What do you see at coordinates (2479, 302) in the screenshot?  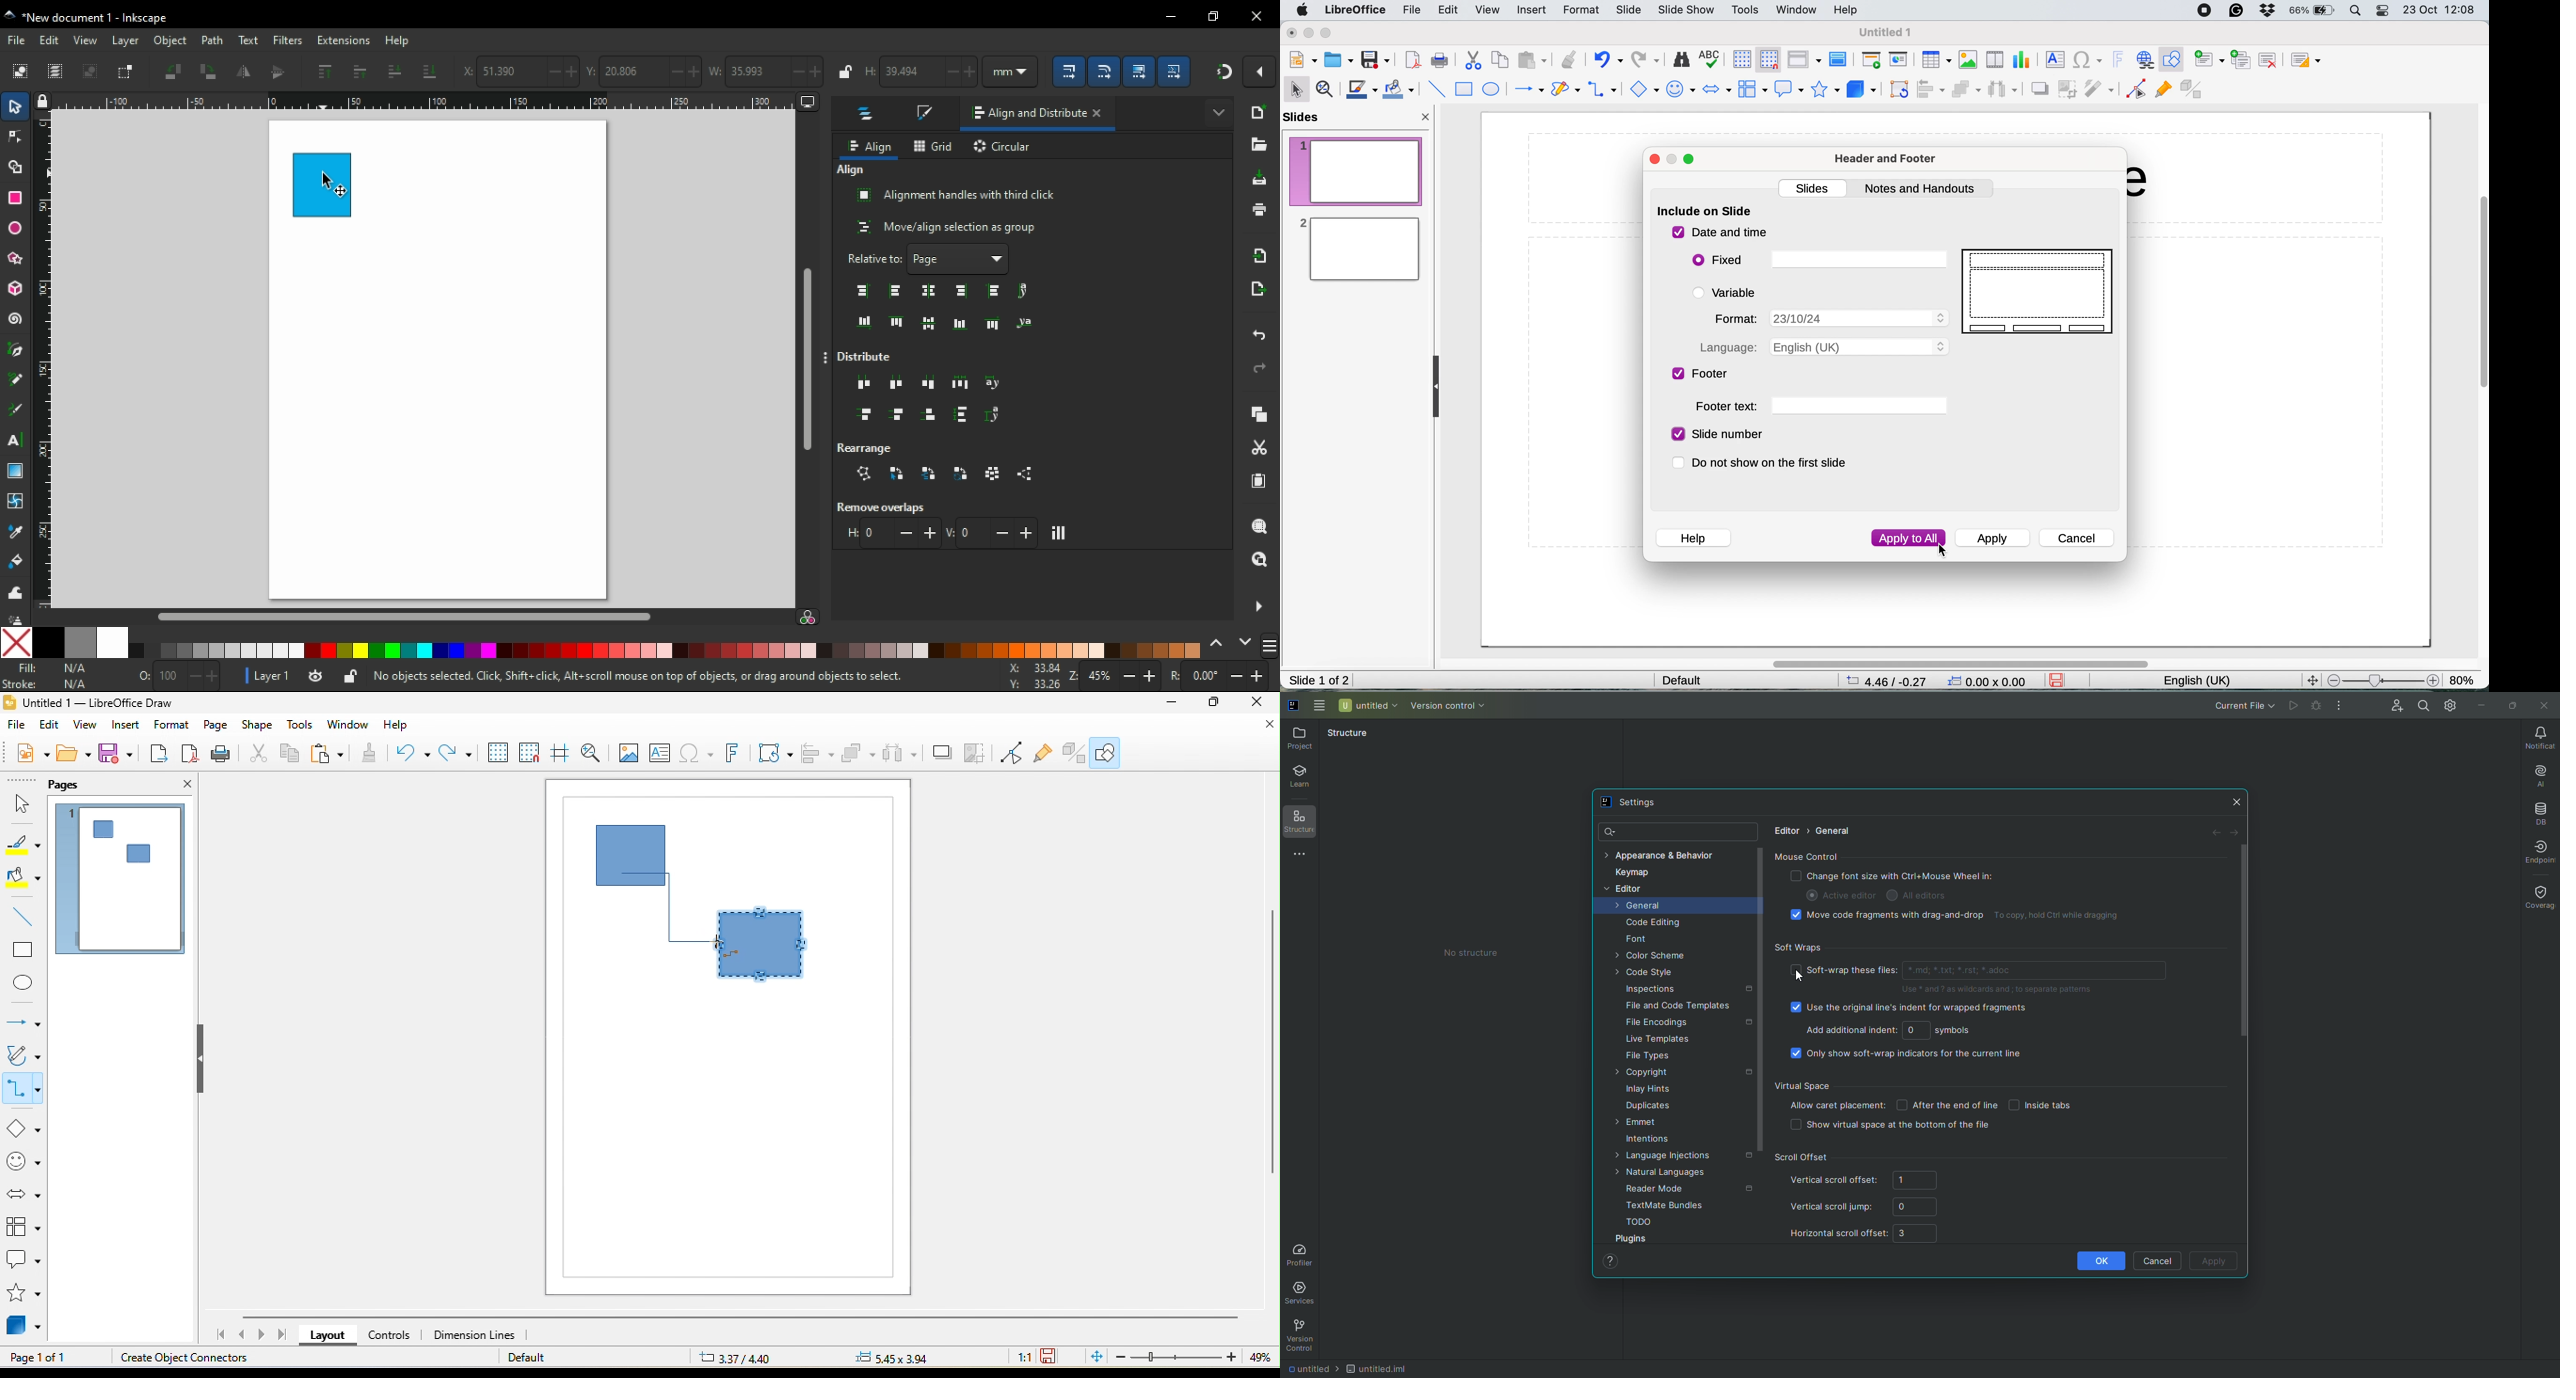 I see `vertical scroll bar` at bounding box center [2479, 302].